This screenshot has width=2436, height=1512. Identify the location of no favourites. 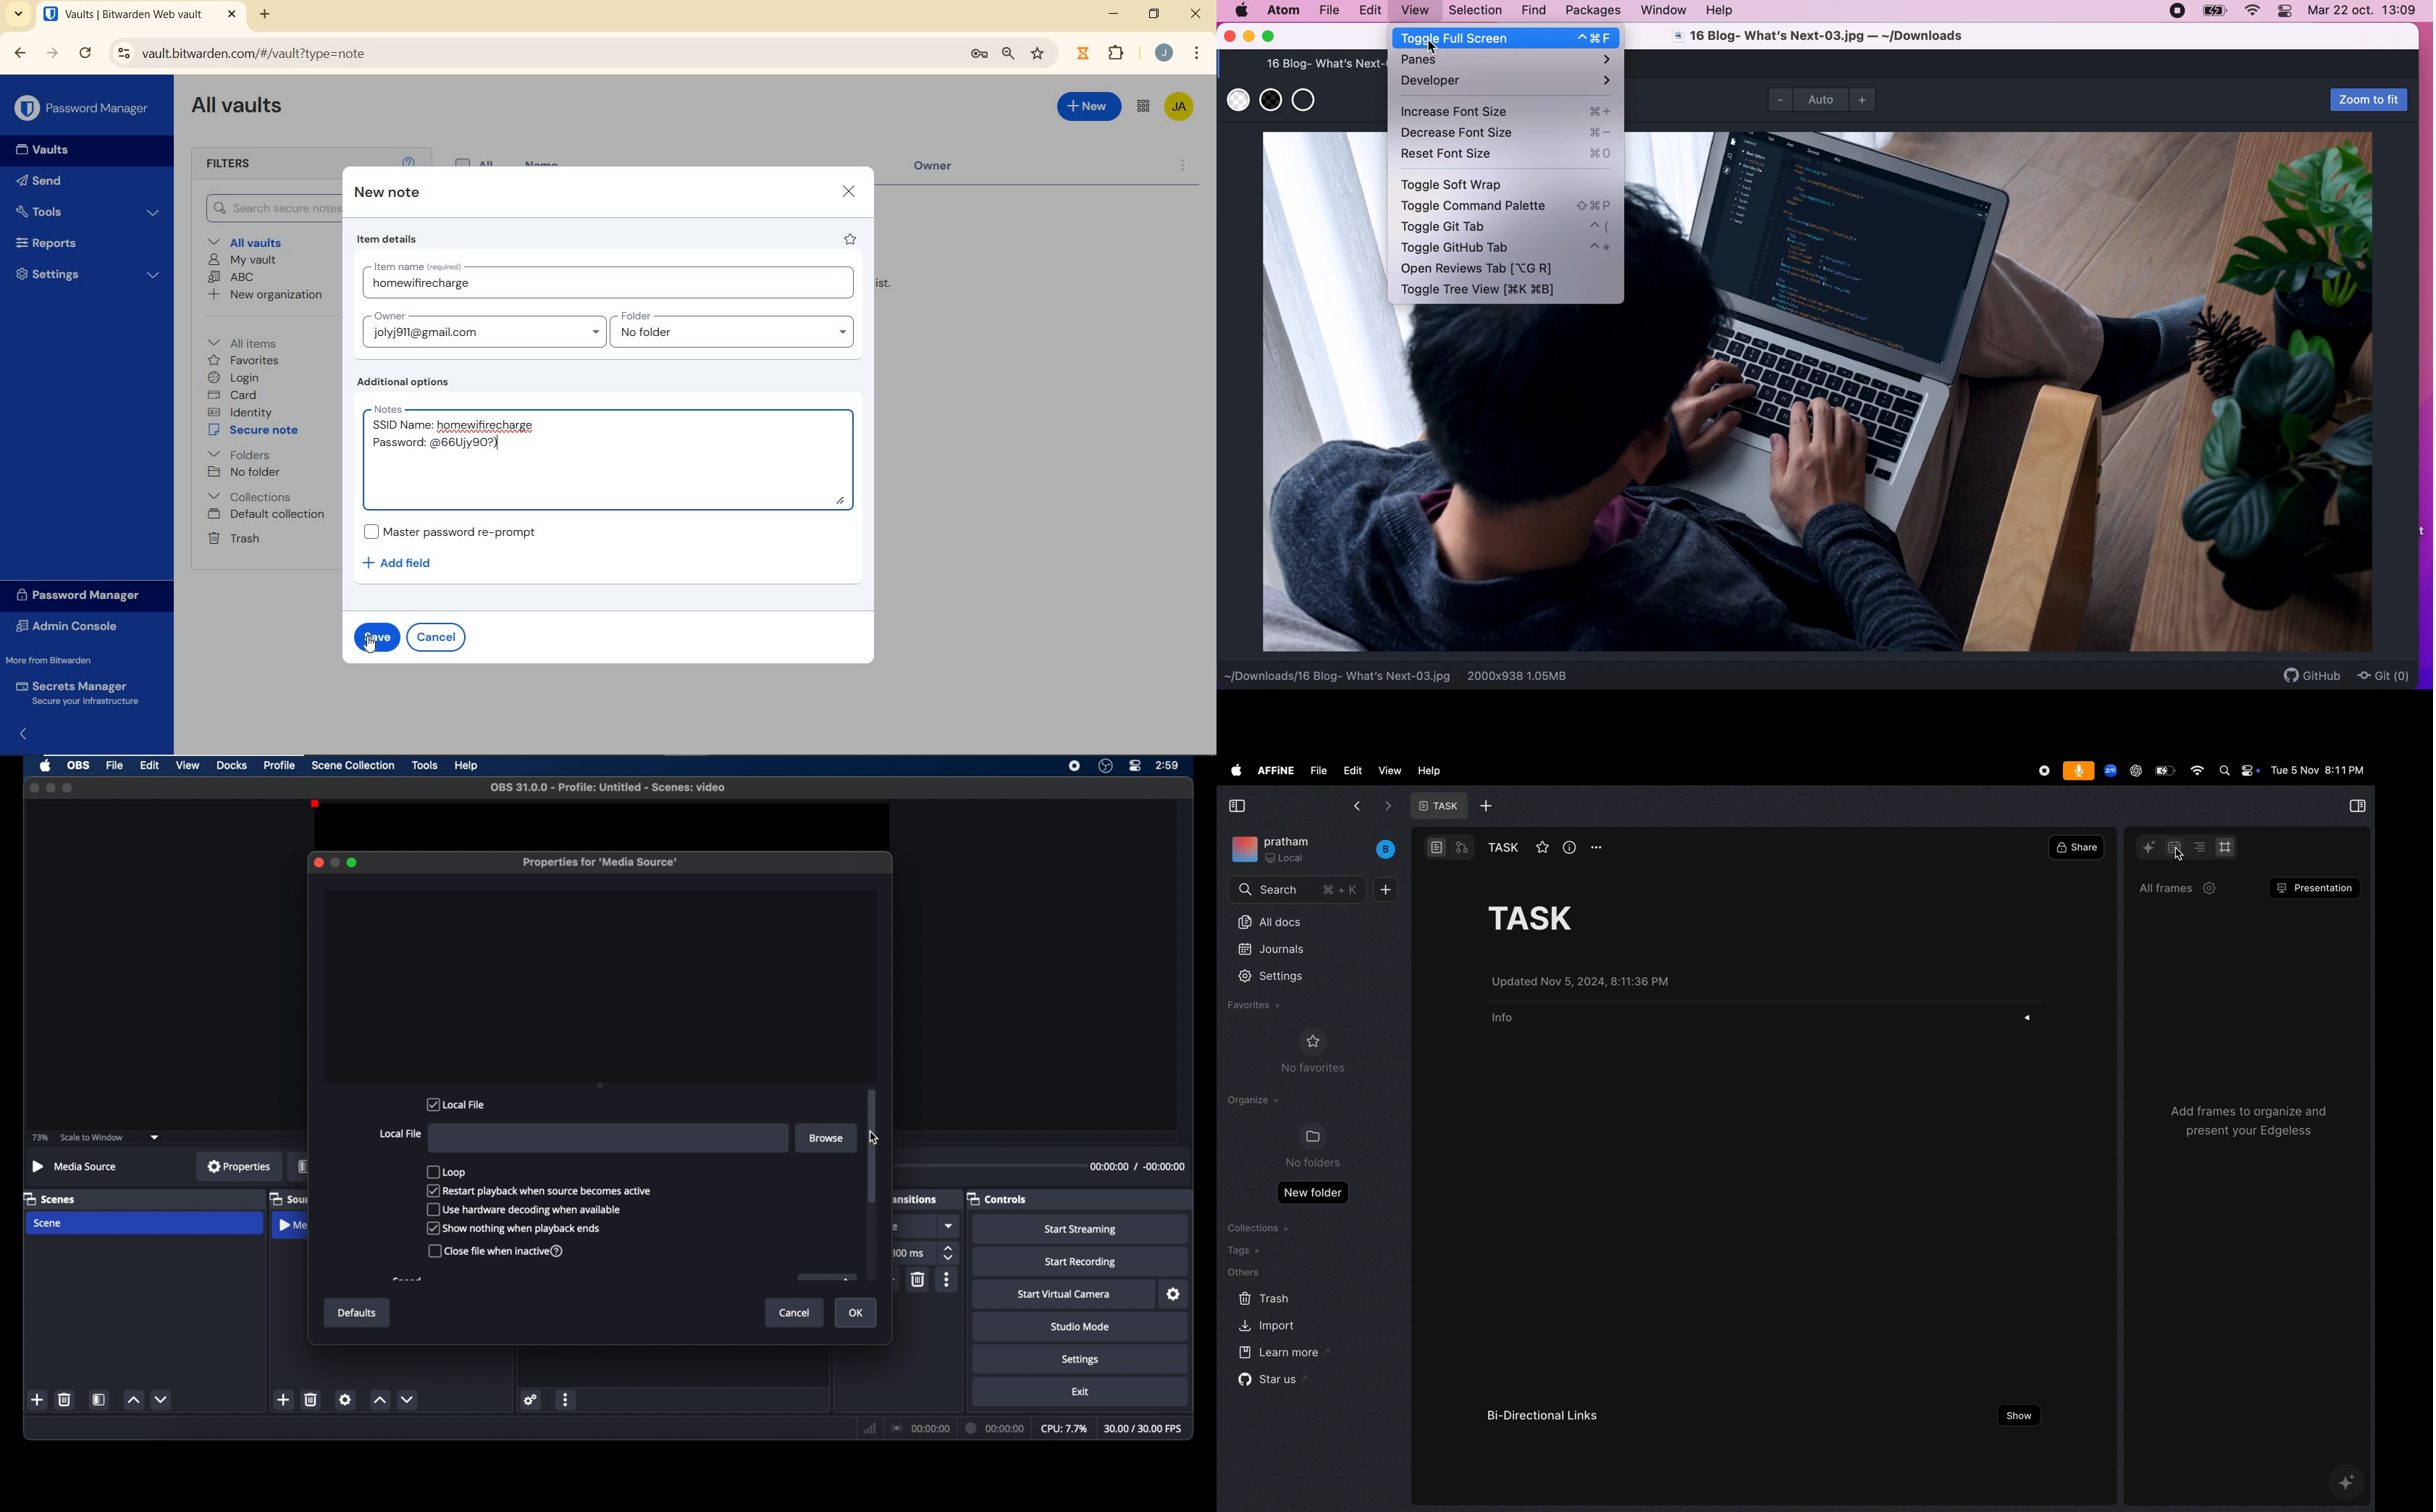
(1317, 1055).